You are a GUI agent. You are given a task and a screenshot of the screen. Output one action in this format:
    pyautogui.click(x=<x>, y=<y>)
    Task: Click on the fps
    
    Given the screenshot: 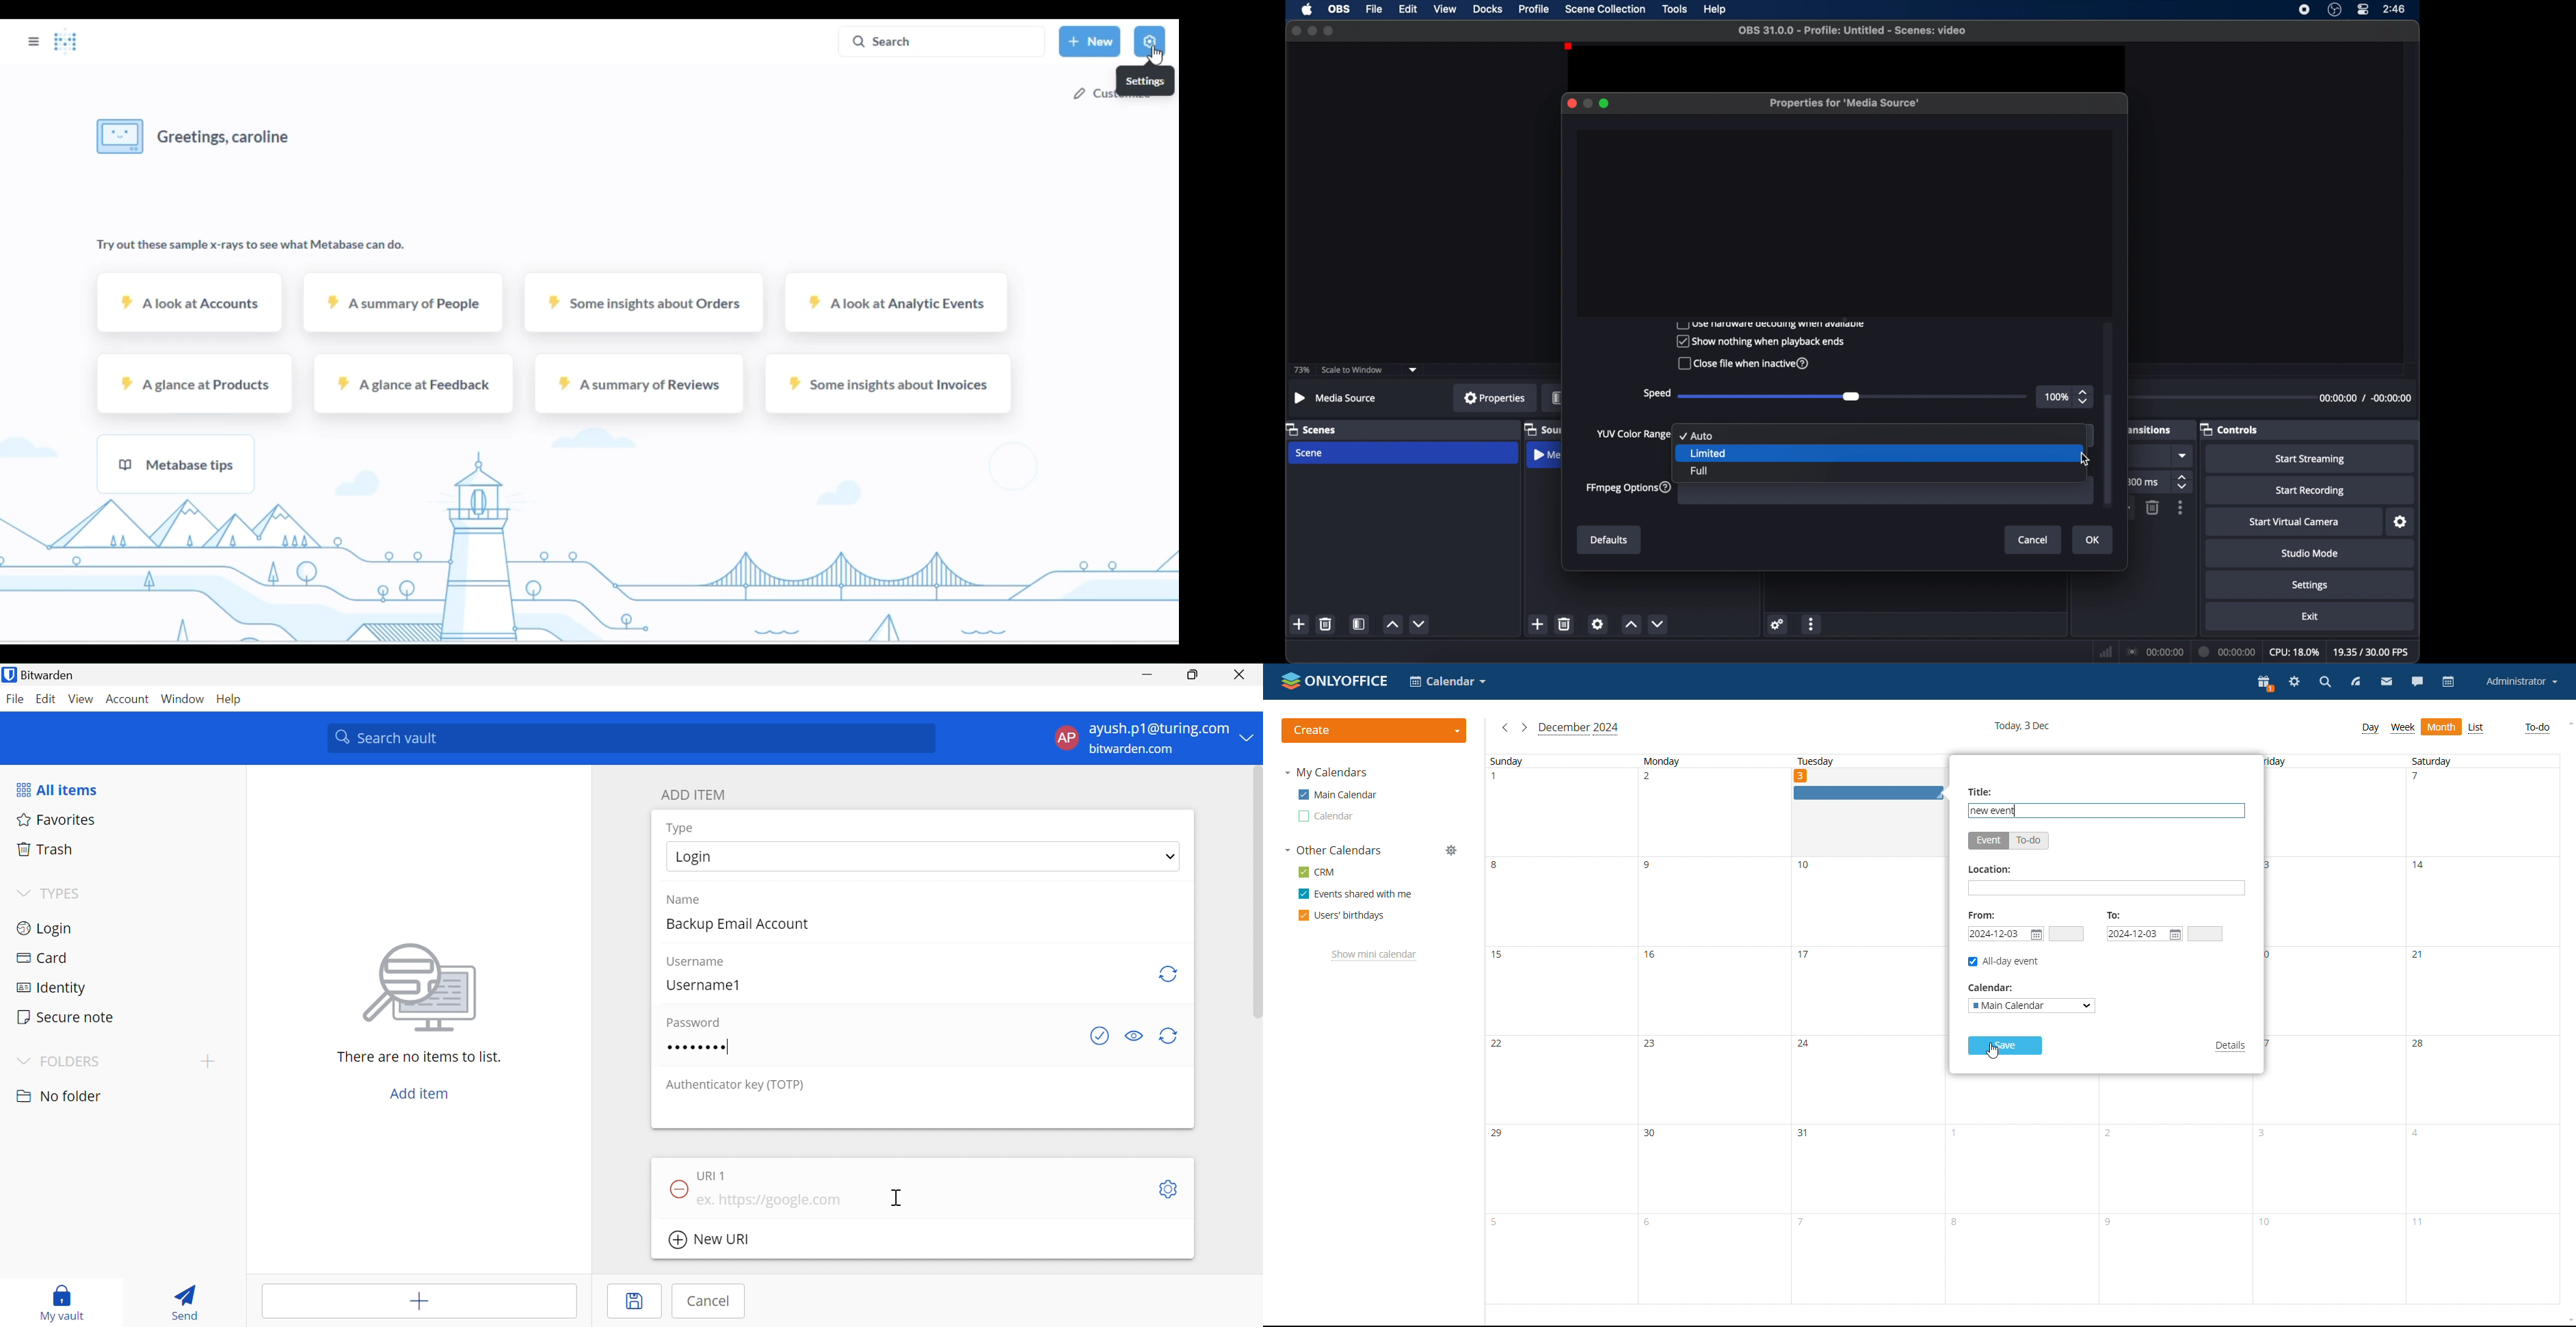 What is the action you would take?
    pyautogui.click(x=2370, y=652)
    